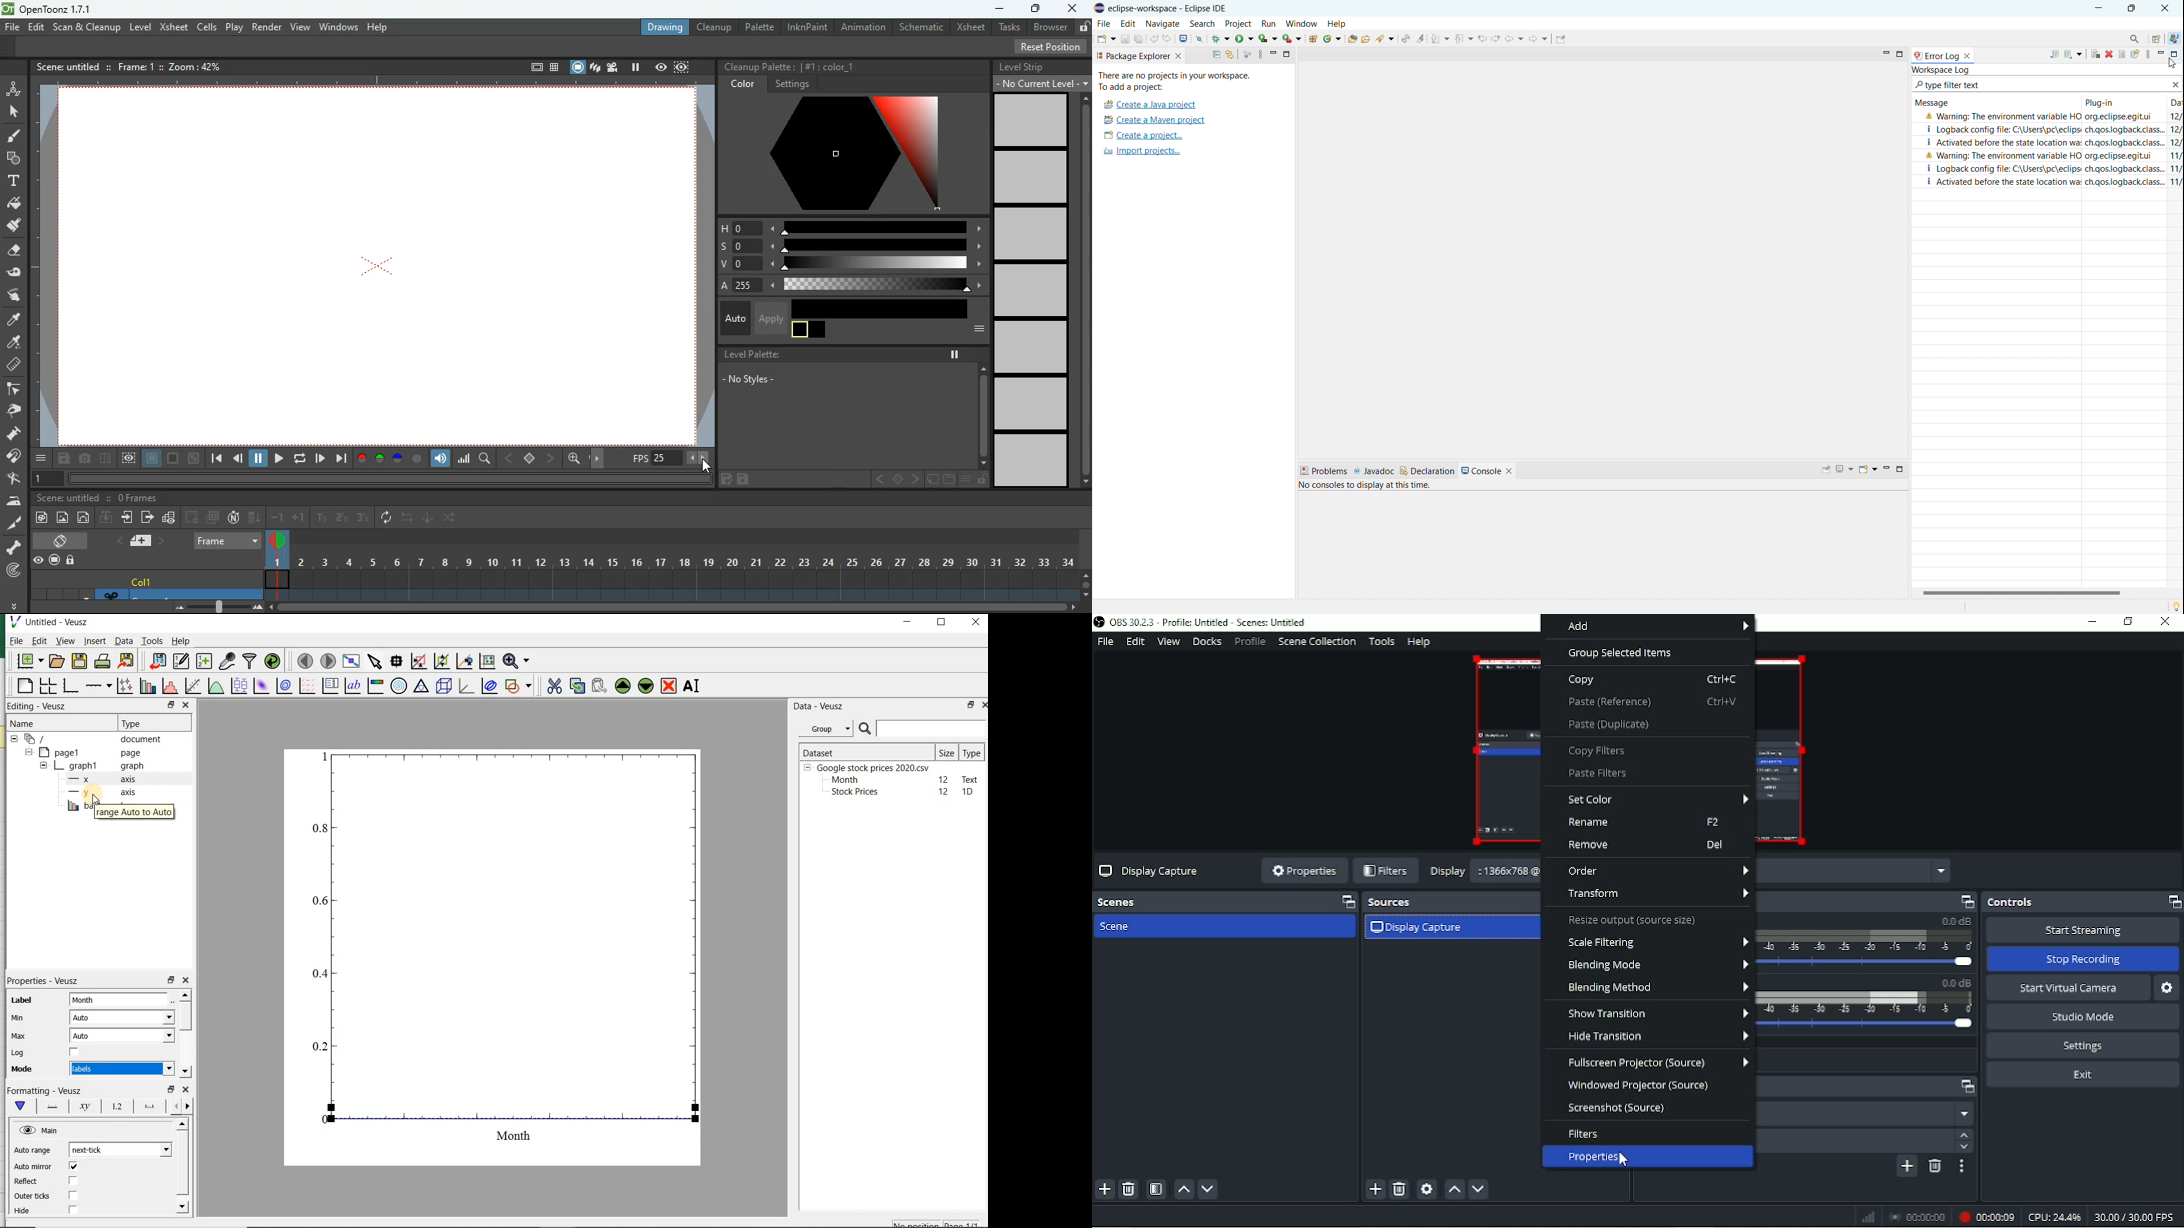 The width and height of the screenshot is (2184, 1232). What do you see at coordinates (943, 623) in the screenshot?
I see `maximize` at bounding box center [943, 623].